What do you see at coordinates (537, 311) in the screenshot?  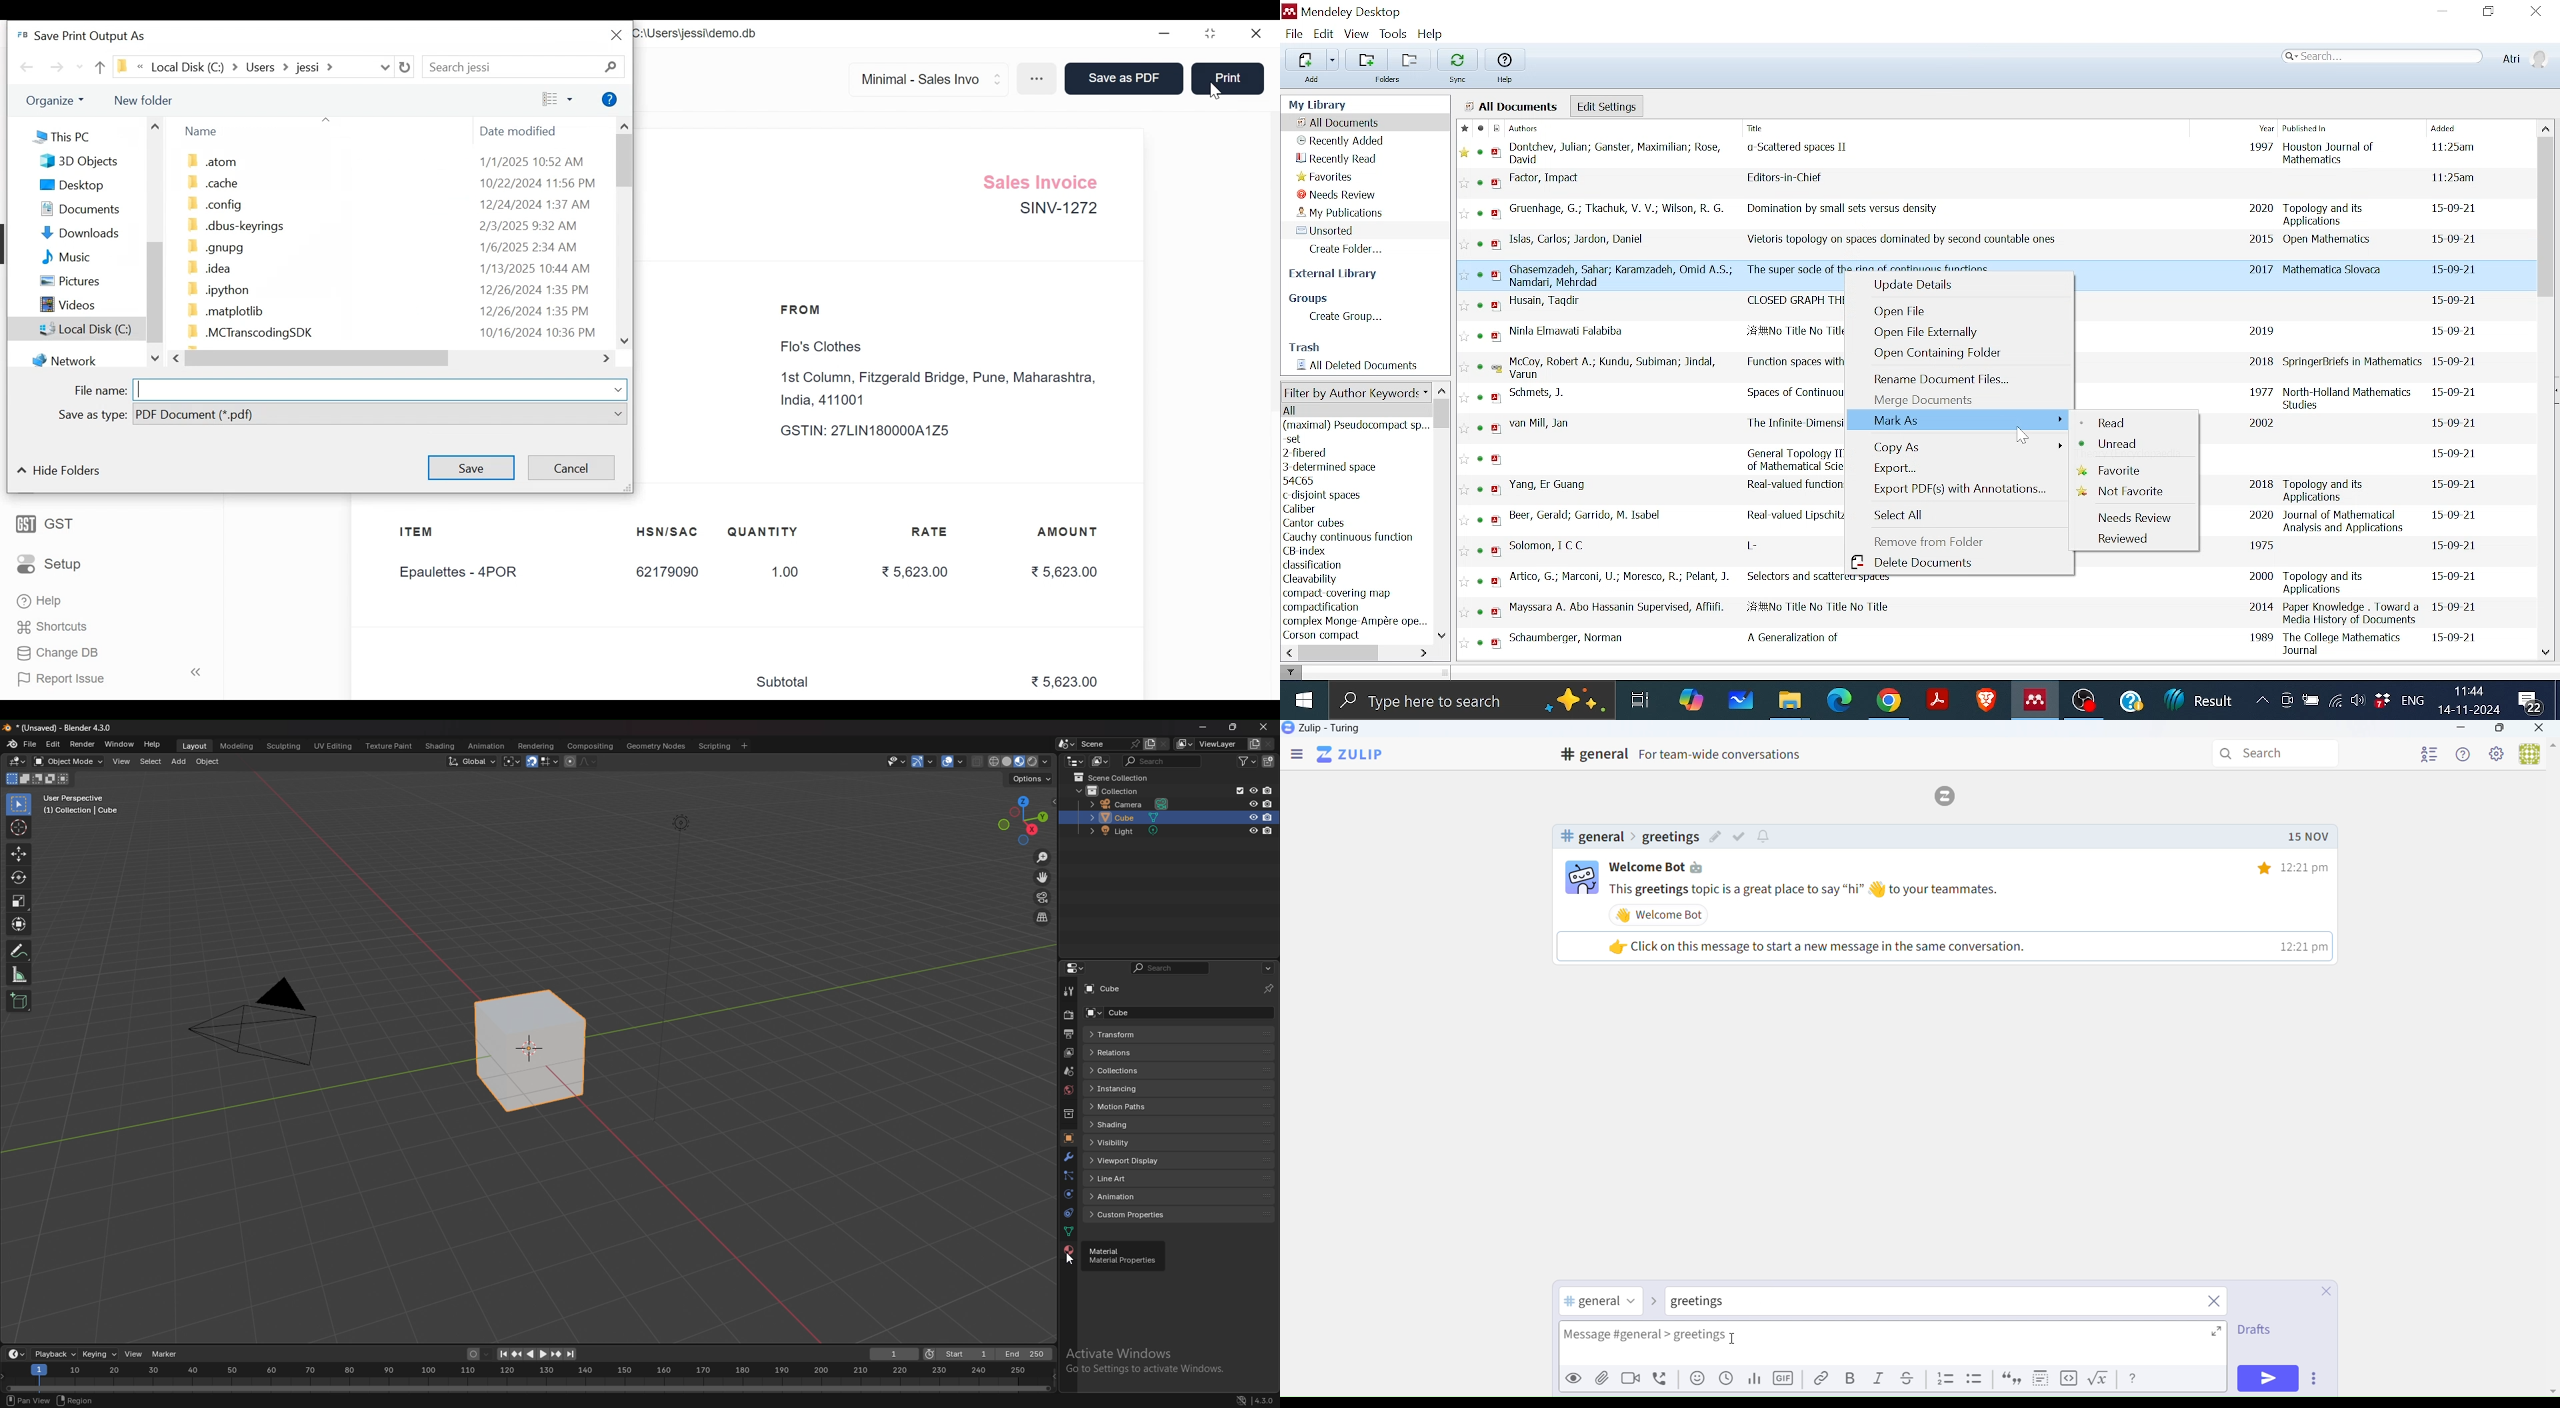 I see `12/26/2024 1:35 PM` at bounding box center [537, 311].